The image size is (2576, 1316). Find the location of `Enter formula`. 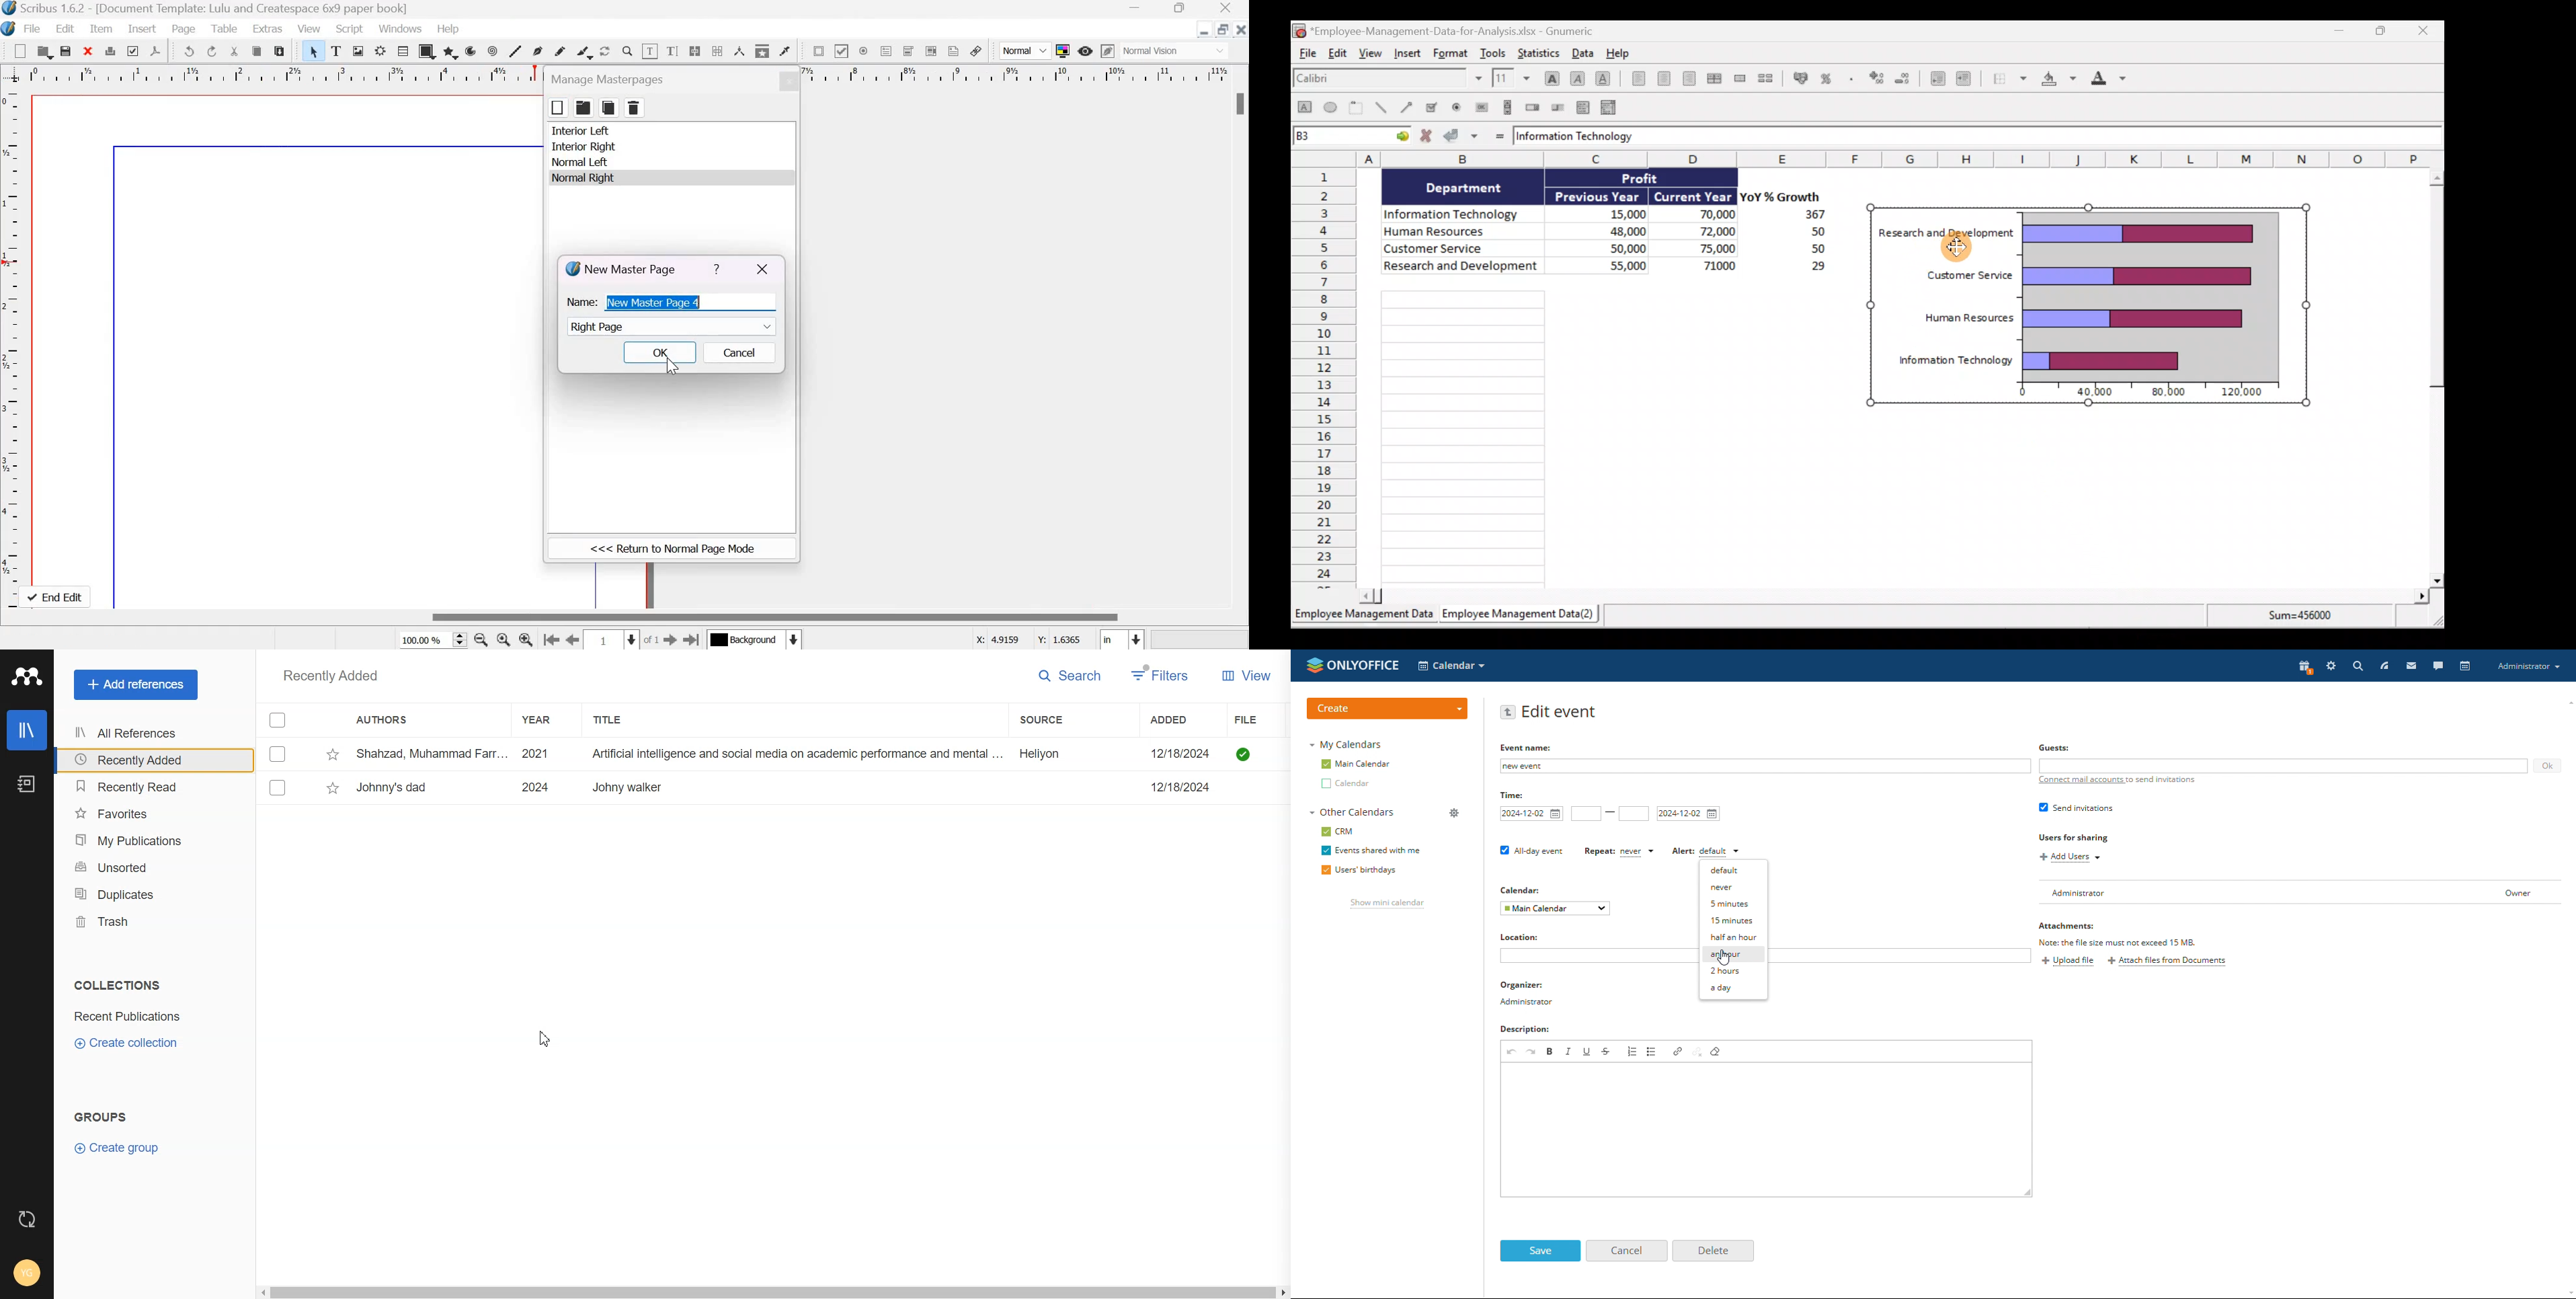

Enter formula is located at coordinates (1497, 135).